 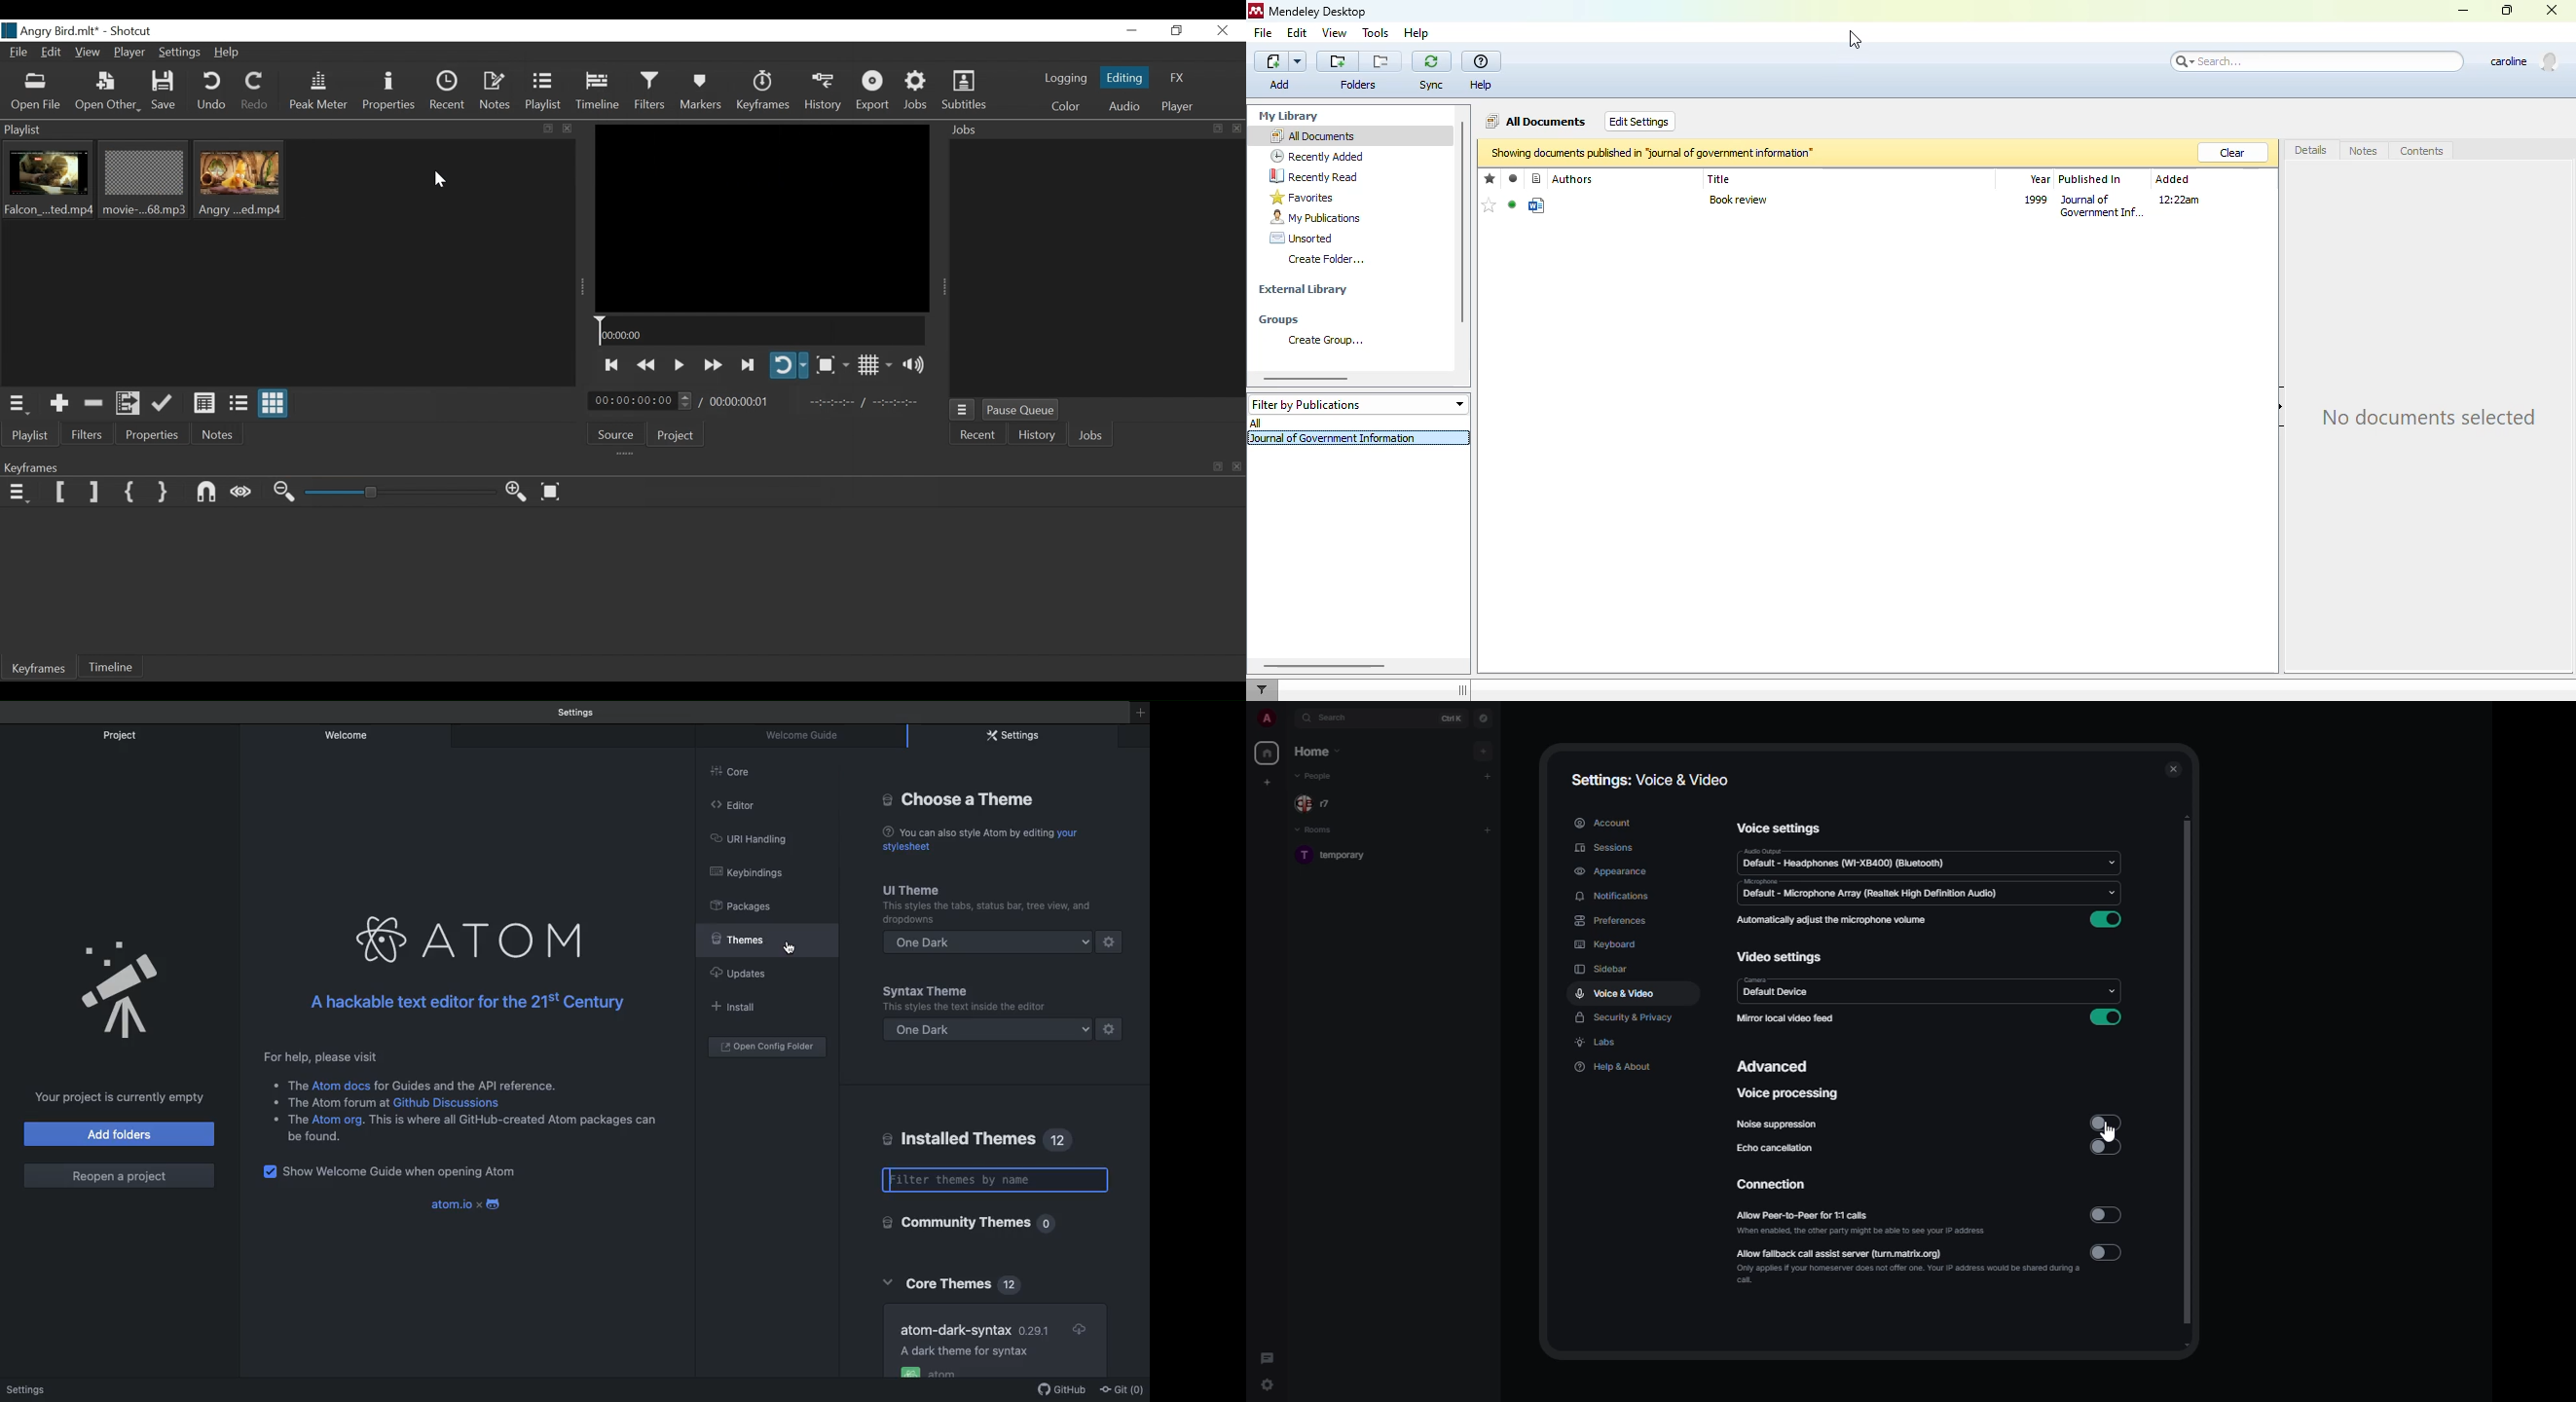 What do you see at coordinates (1376, 33) in the screenshot?
I see `tools` at bounding box center [1376, 33].